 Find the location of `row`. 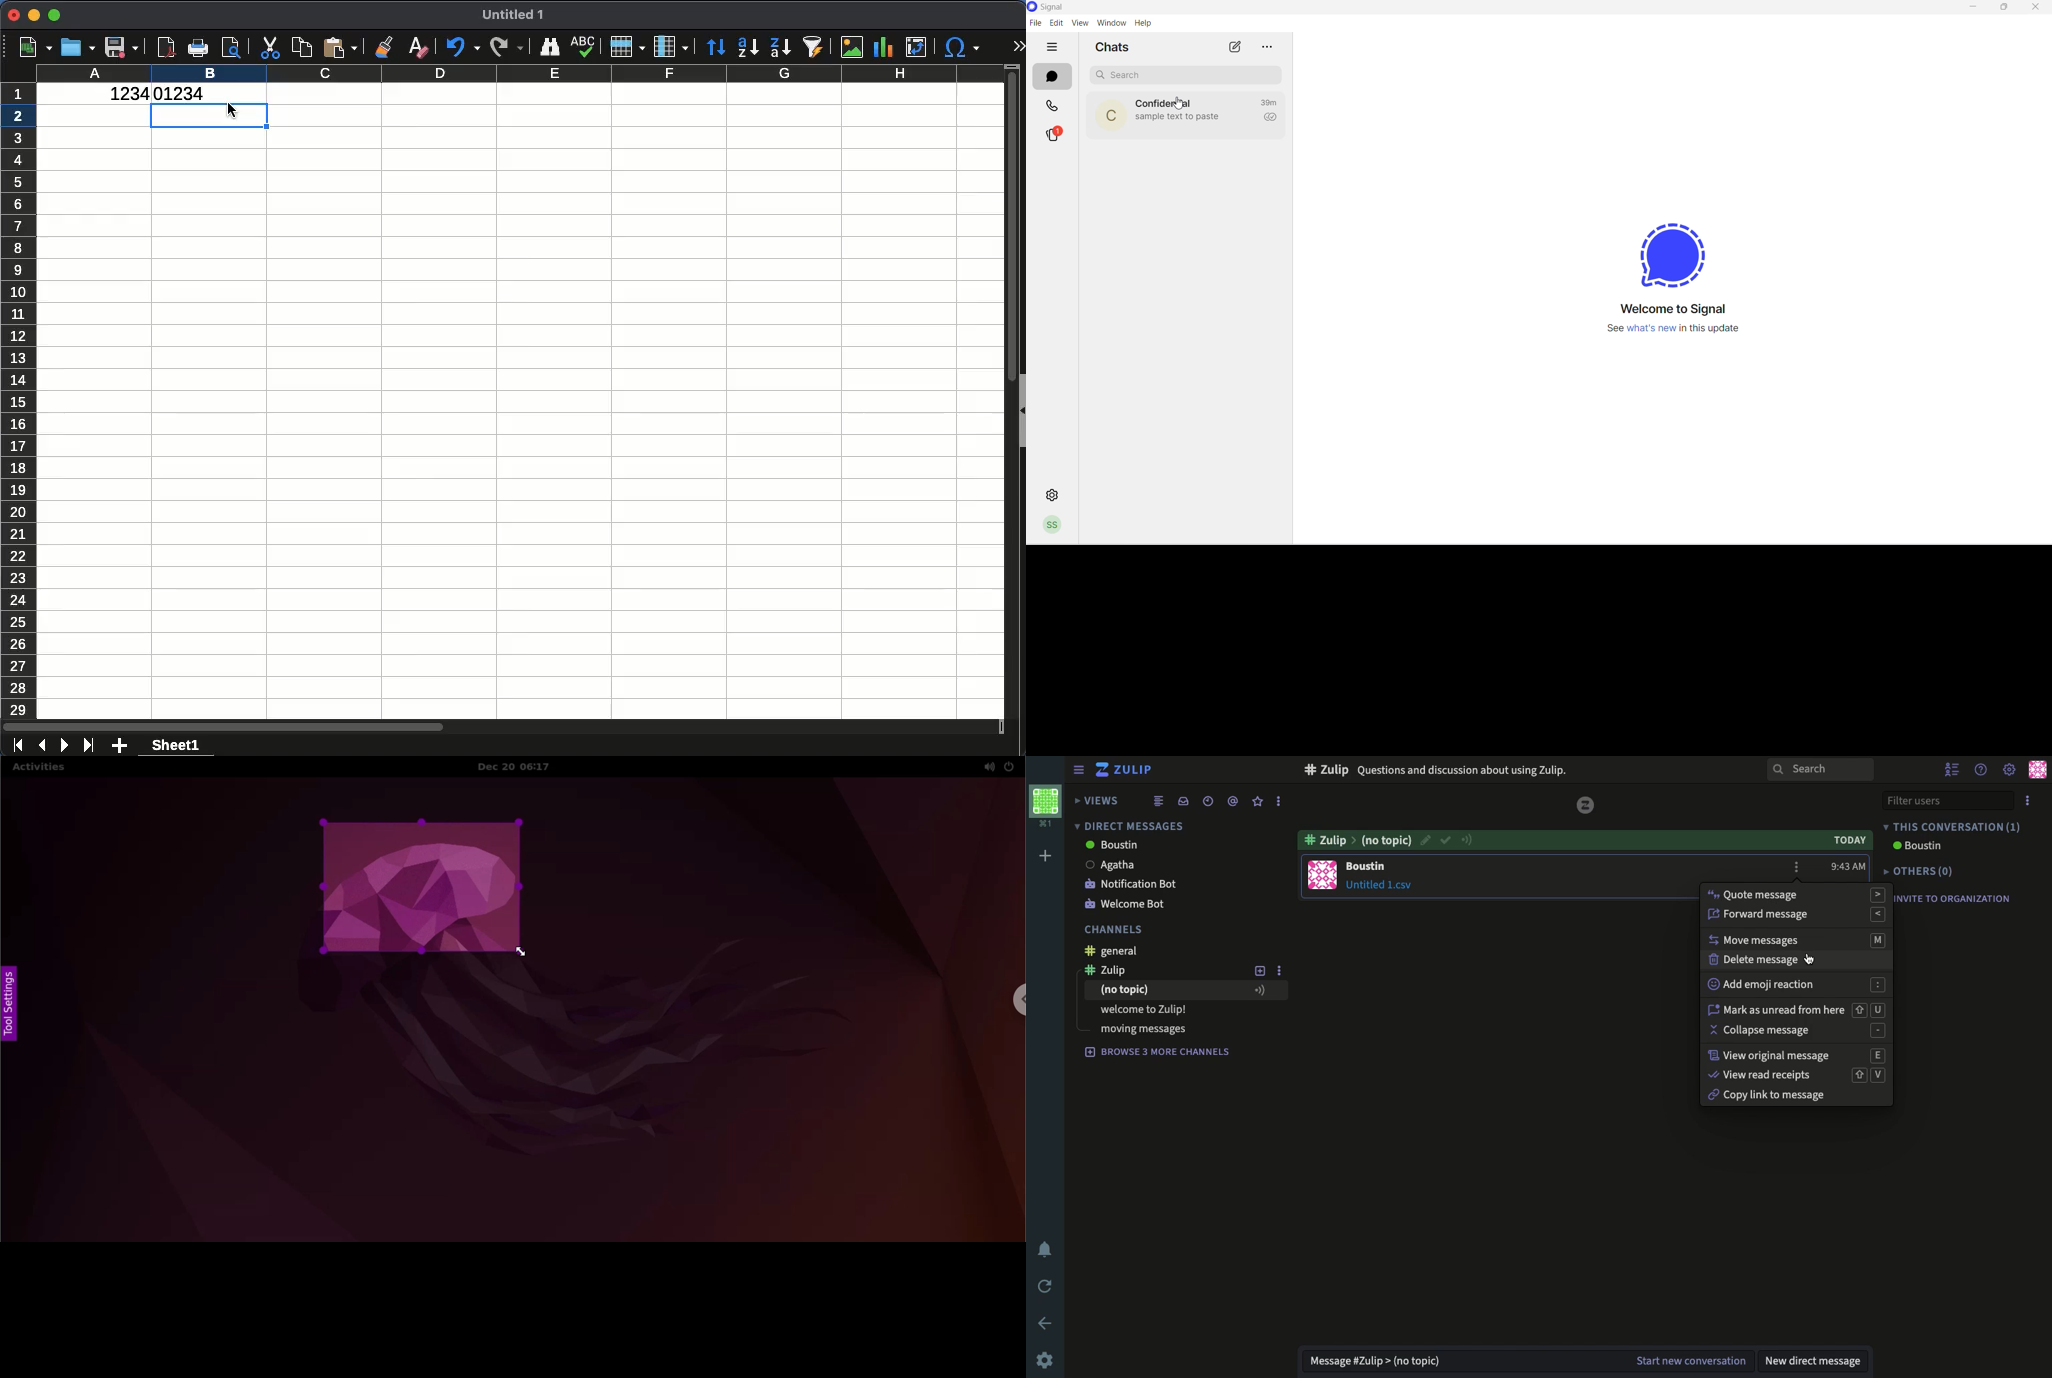

row is located at coordinates (625, 47).